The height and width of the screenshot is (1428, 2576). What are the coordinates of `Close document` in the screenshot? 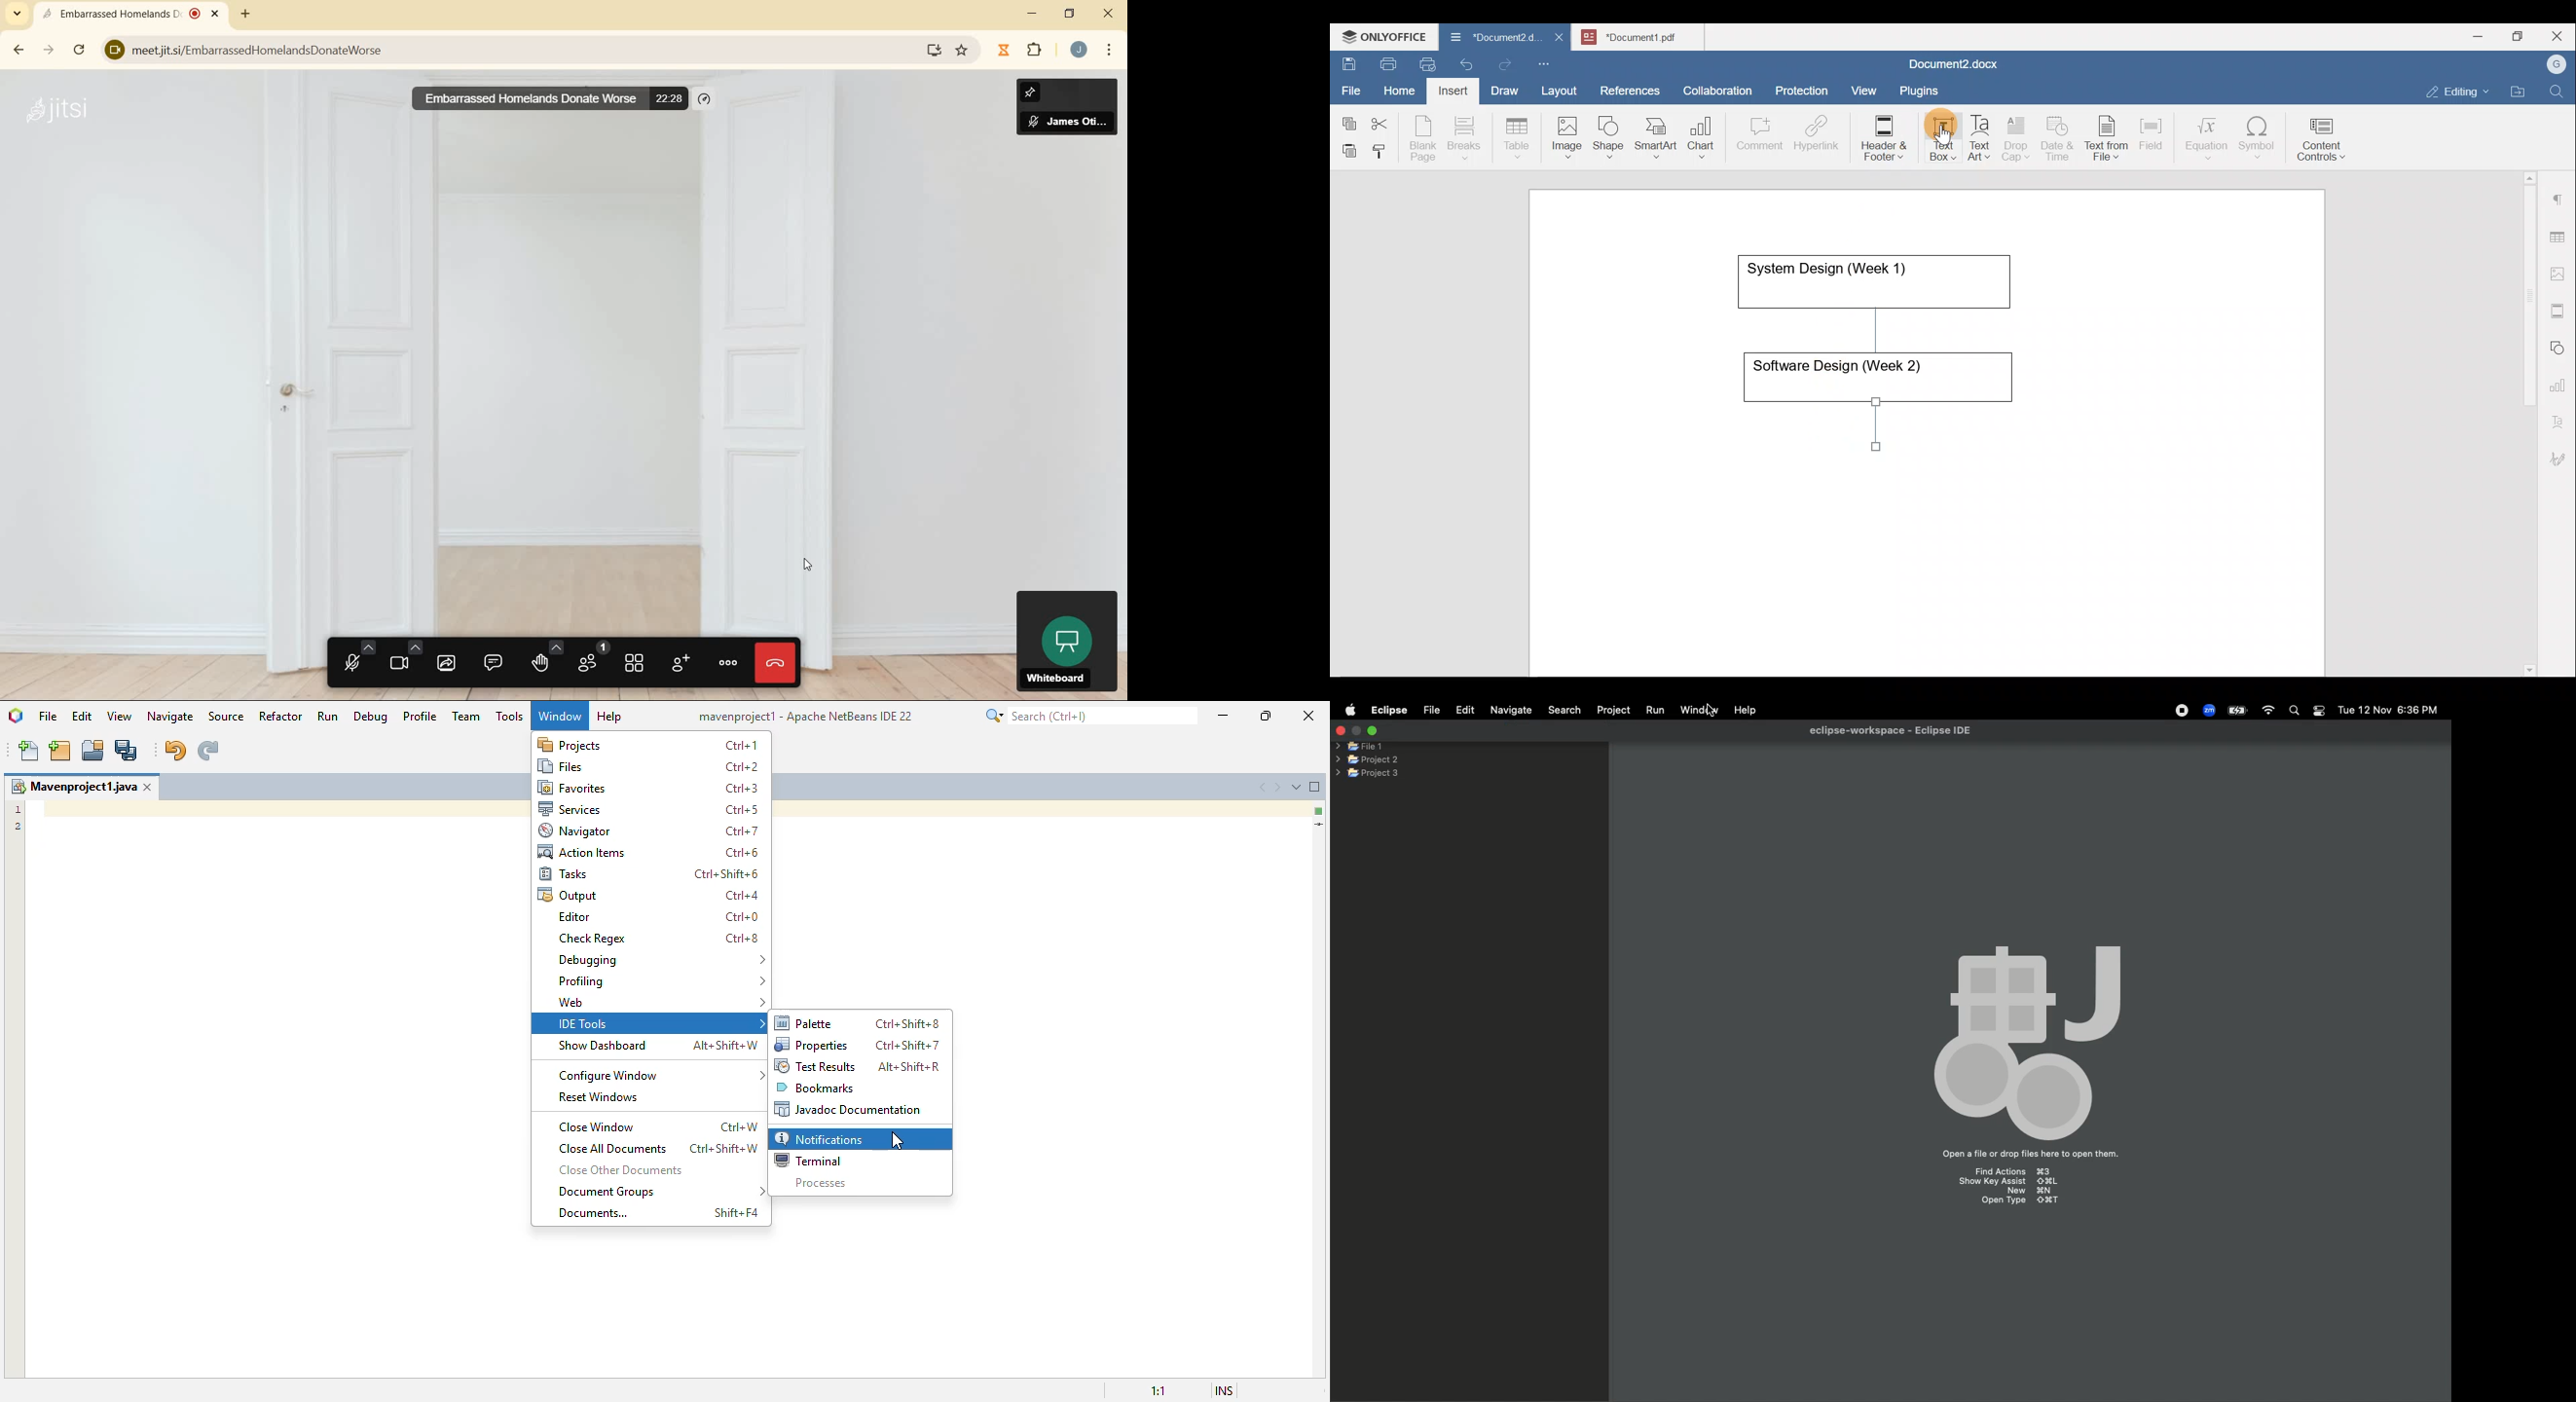 It's located at (1560, 38).